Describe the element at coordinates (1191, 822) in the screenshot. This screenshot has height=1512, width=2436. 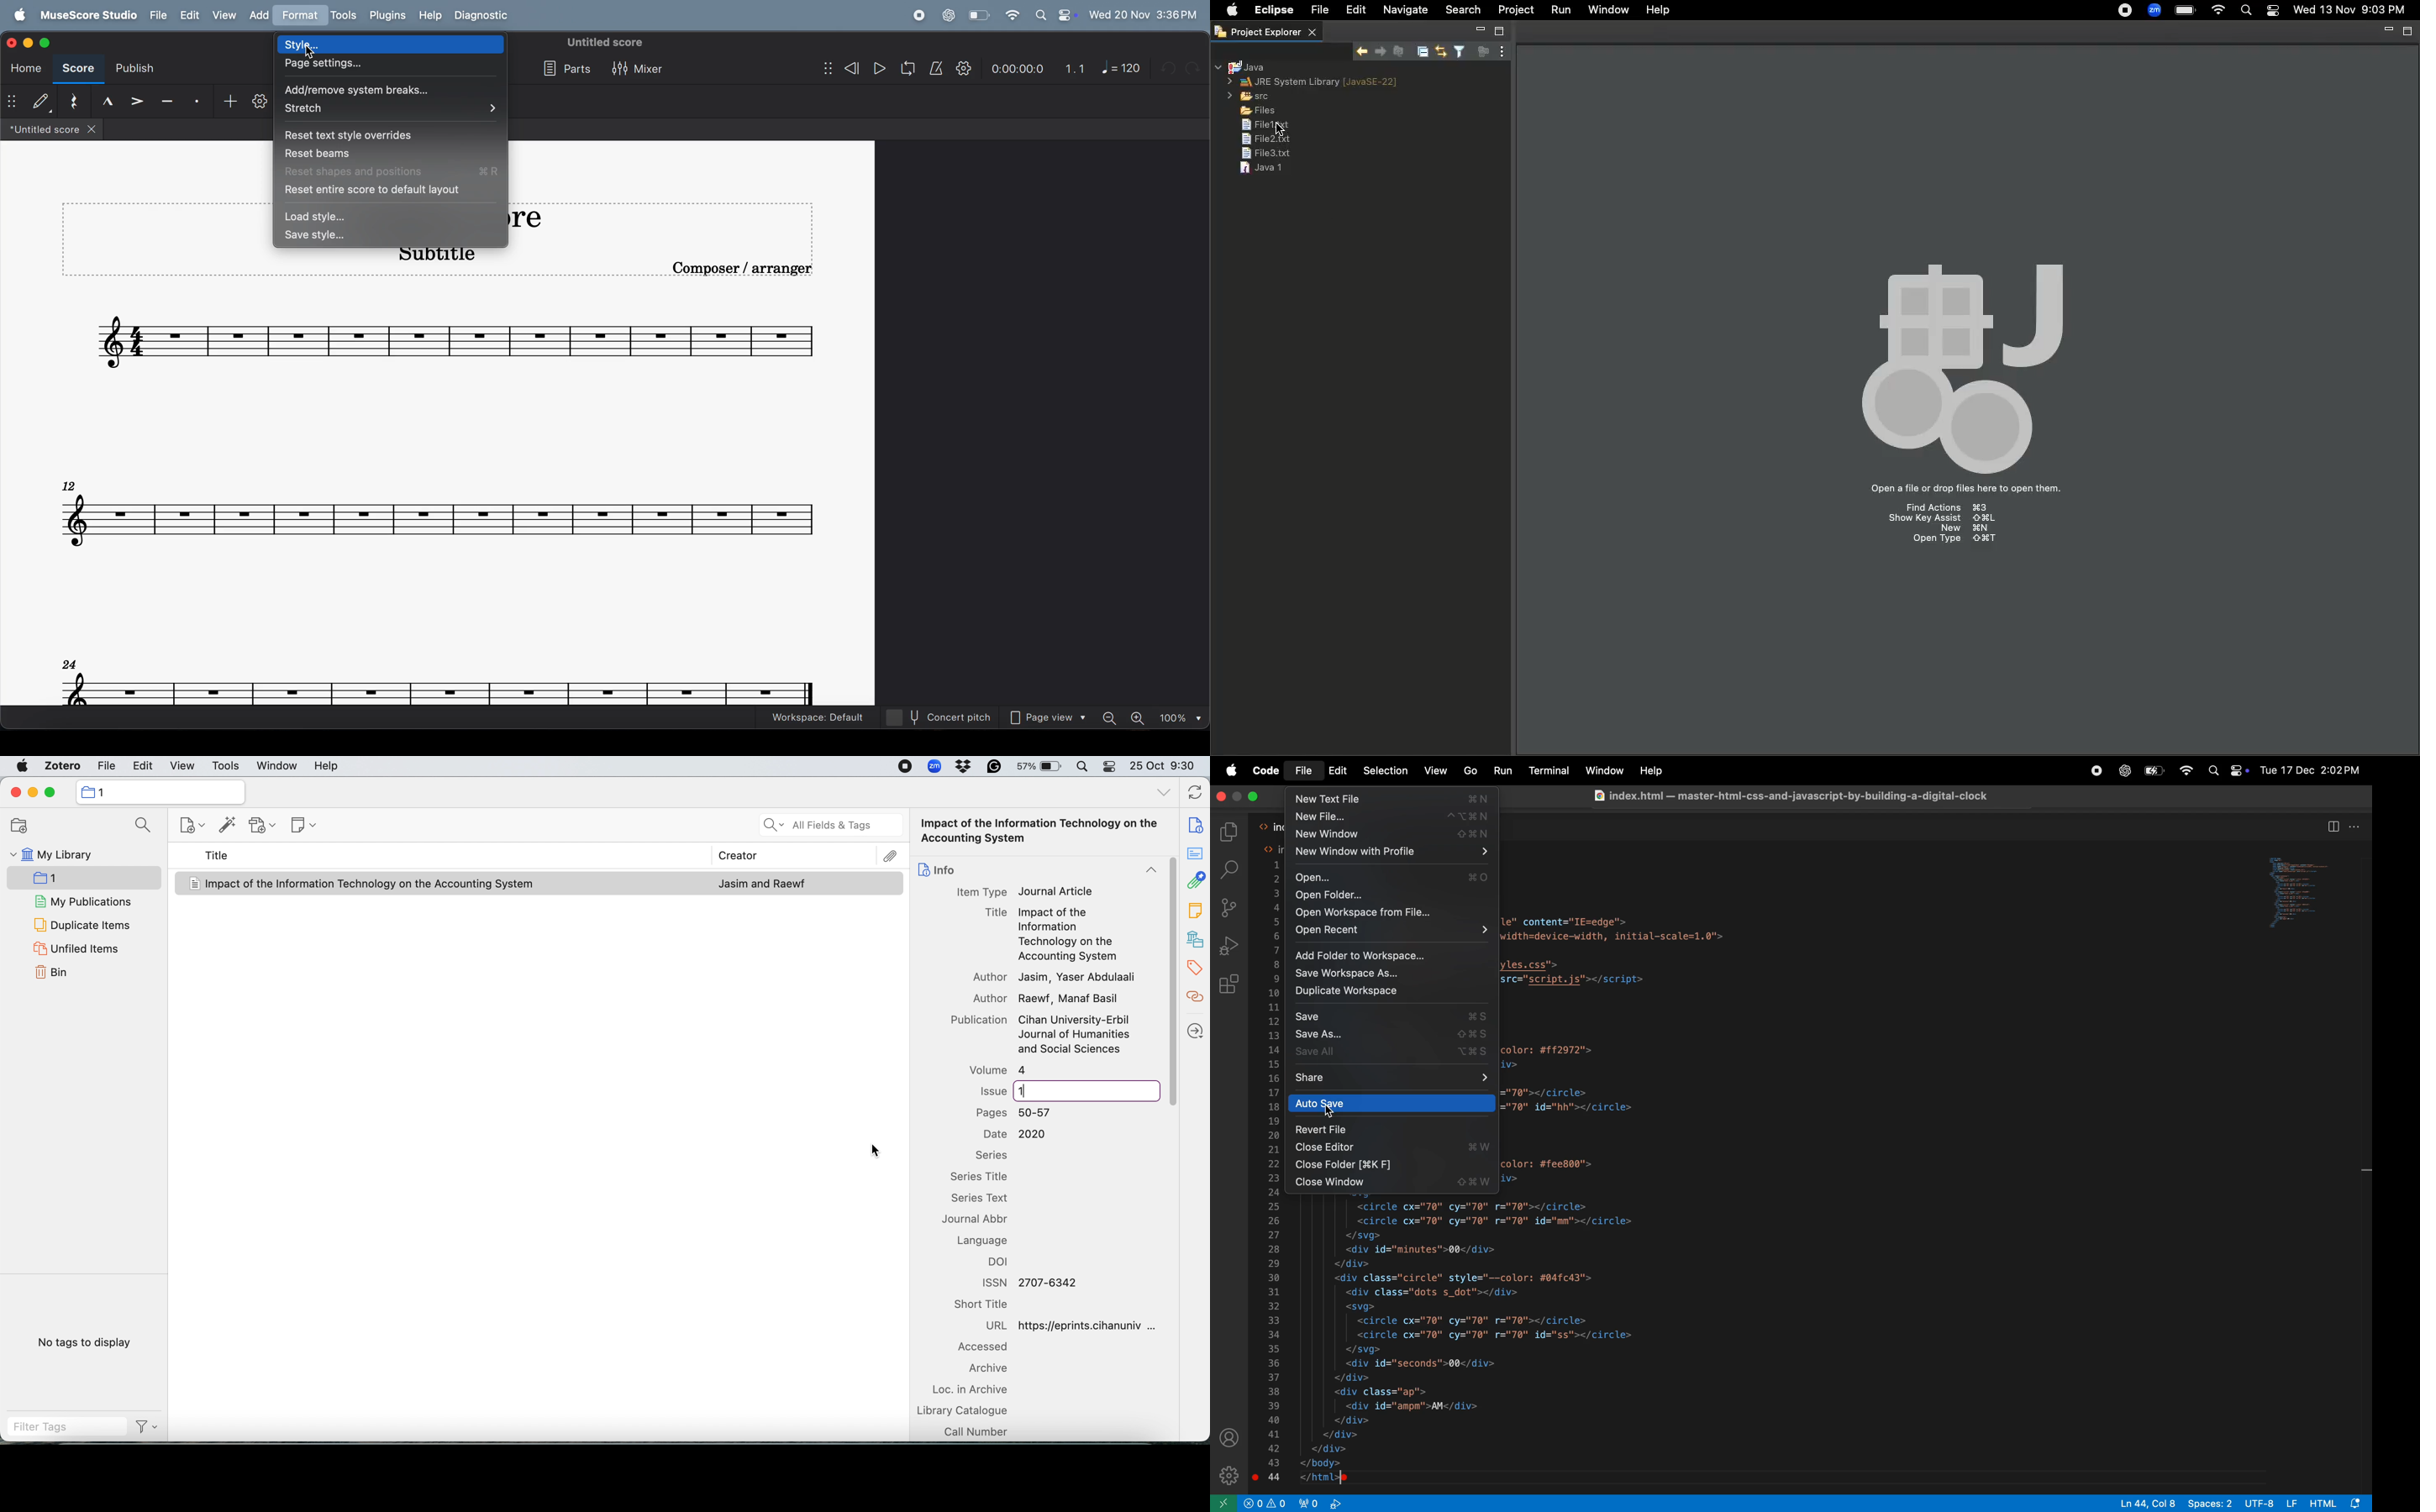
I see `info` at that location.